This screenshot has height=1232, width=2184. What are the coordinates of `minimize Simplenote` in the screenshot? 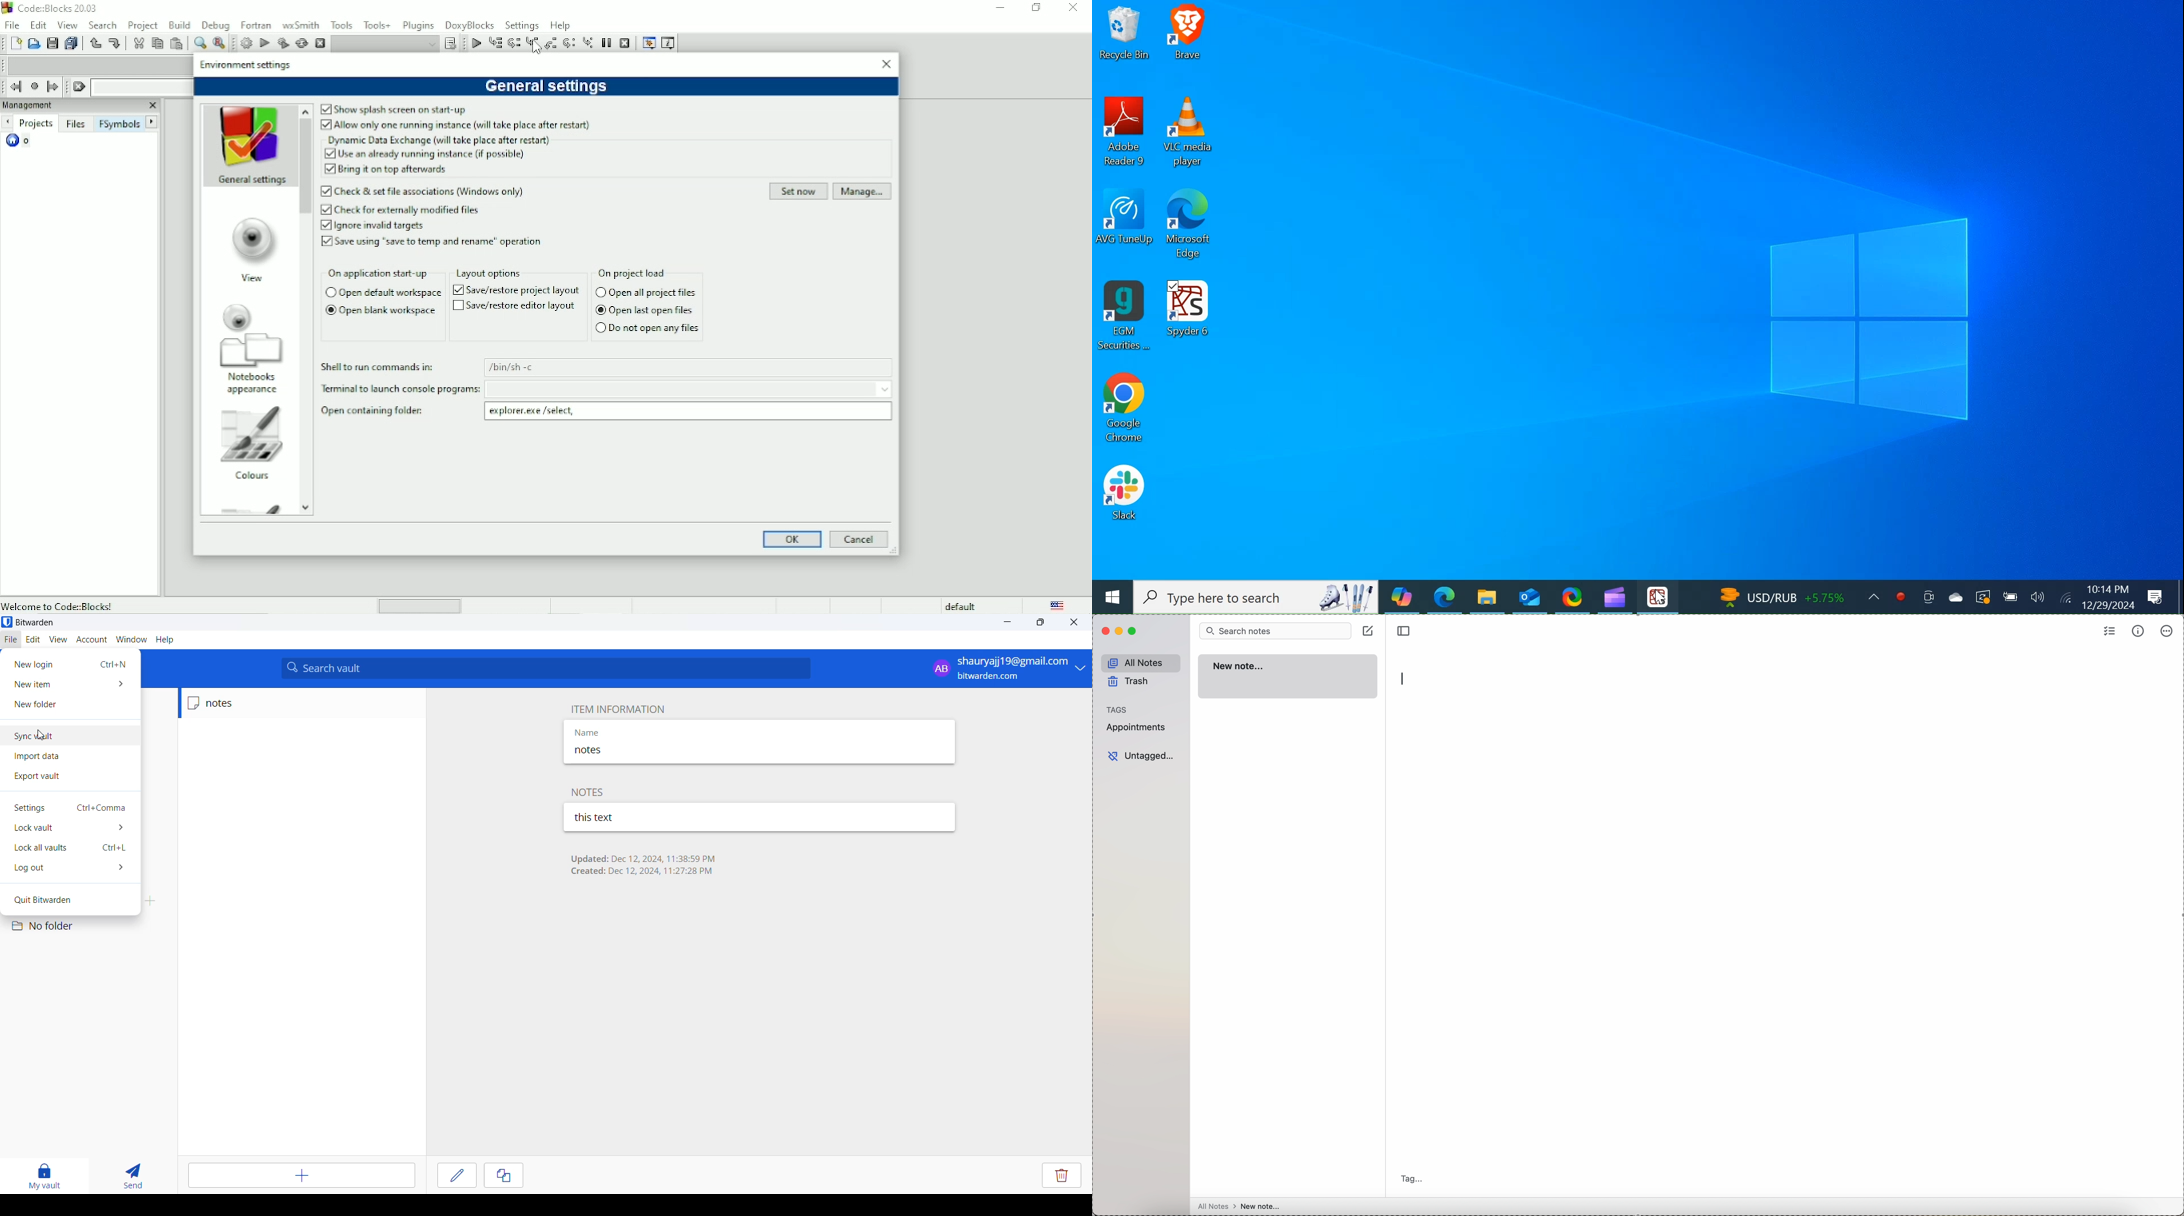 It's located at (1120, 631).